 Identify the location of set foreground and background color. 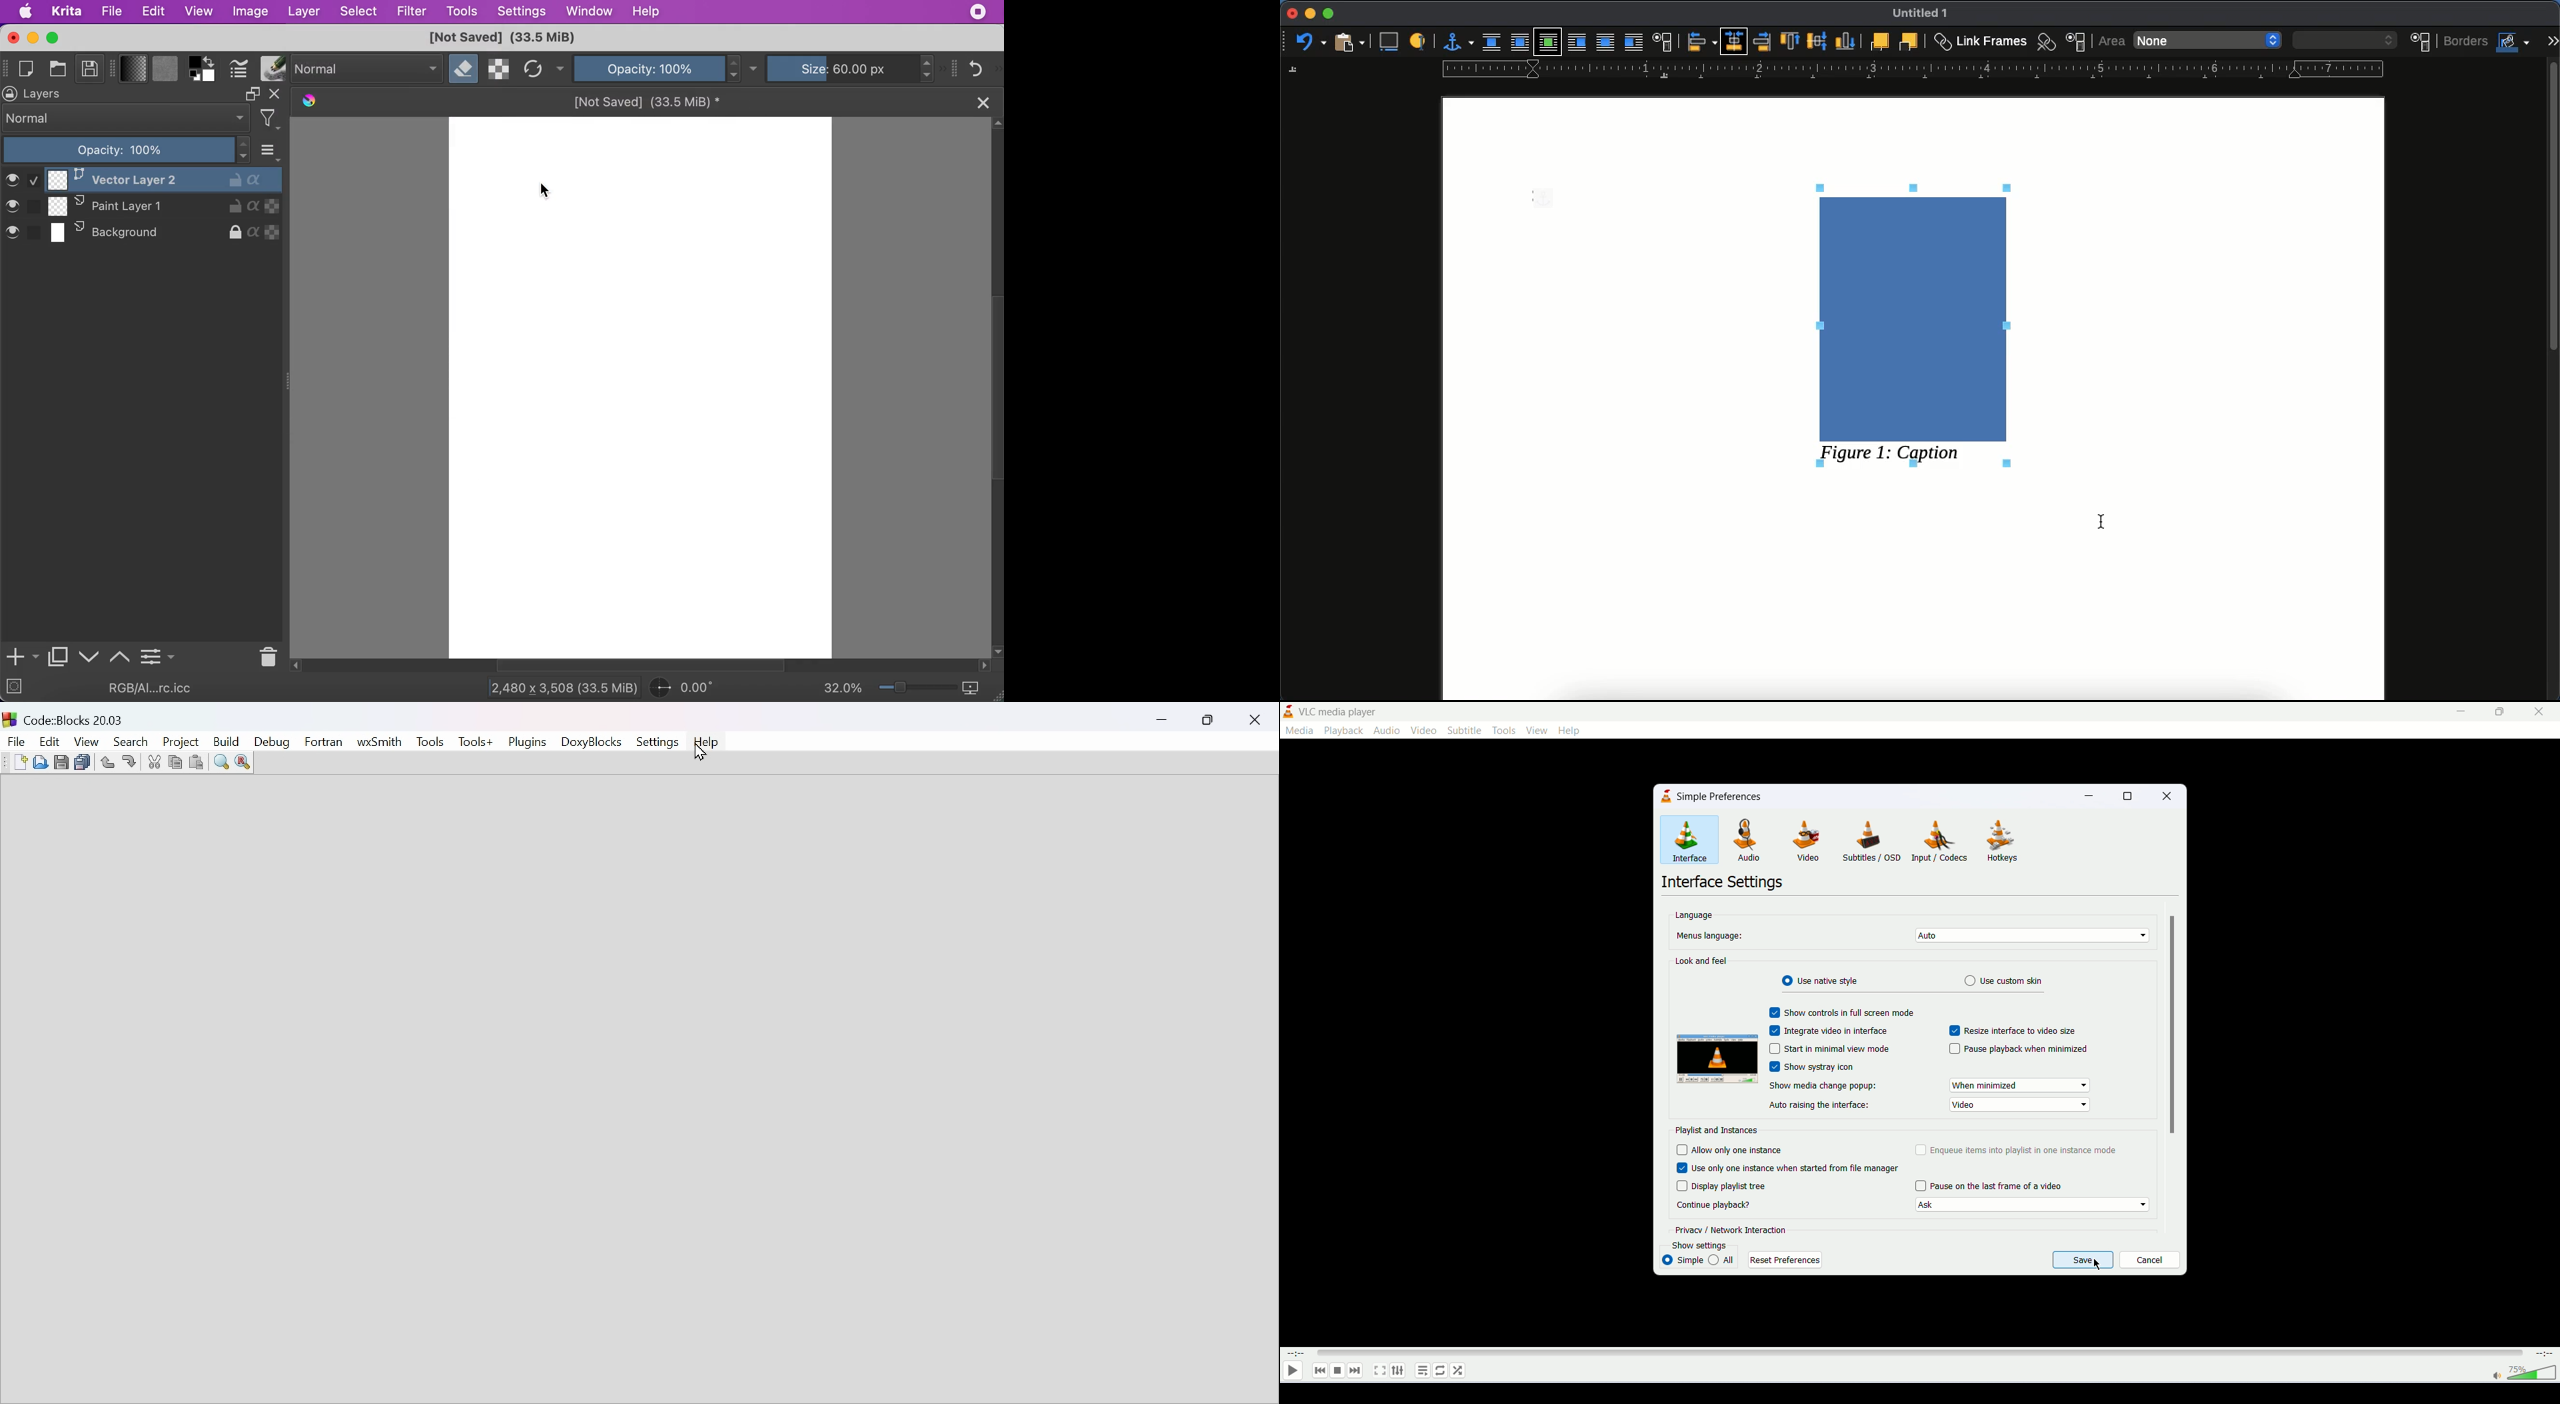
(195, 77).